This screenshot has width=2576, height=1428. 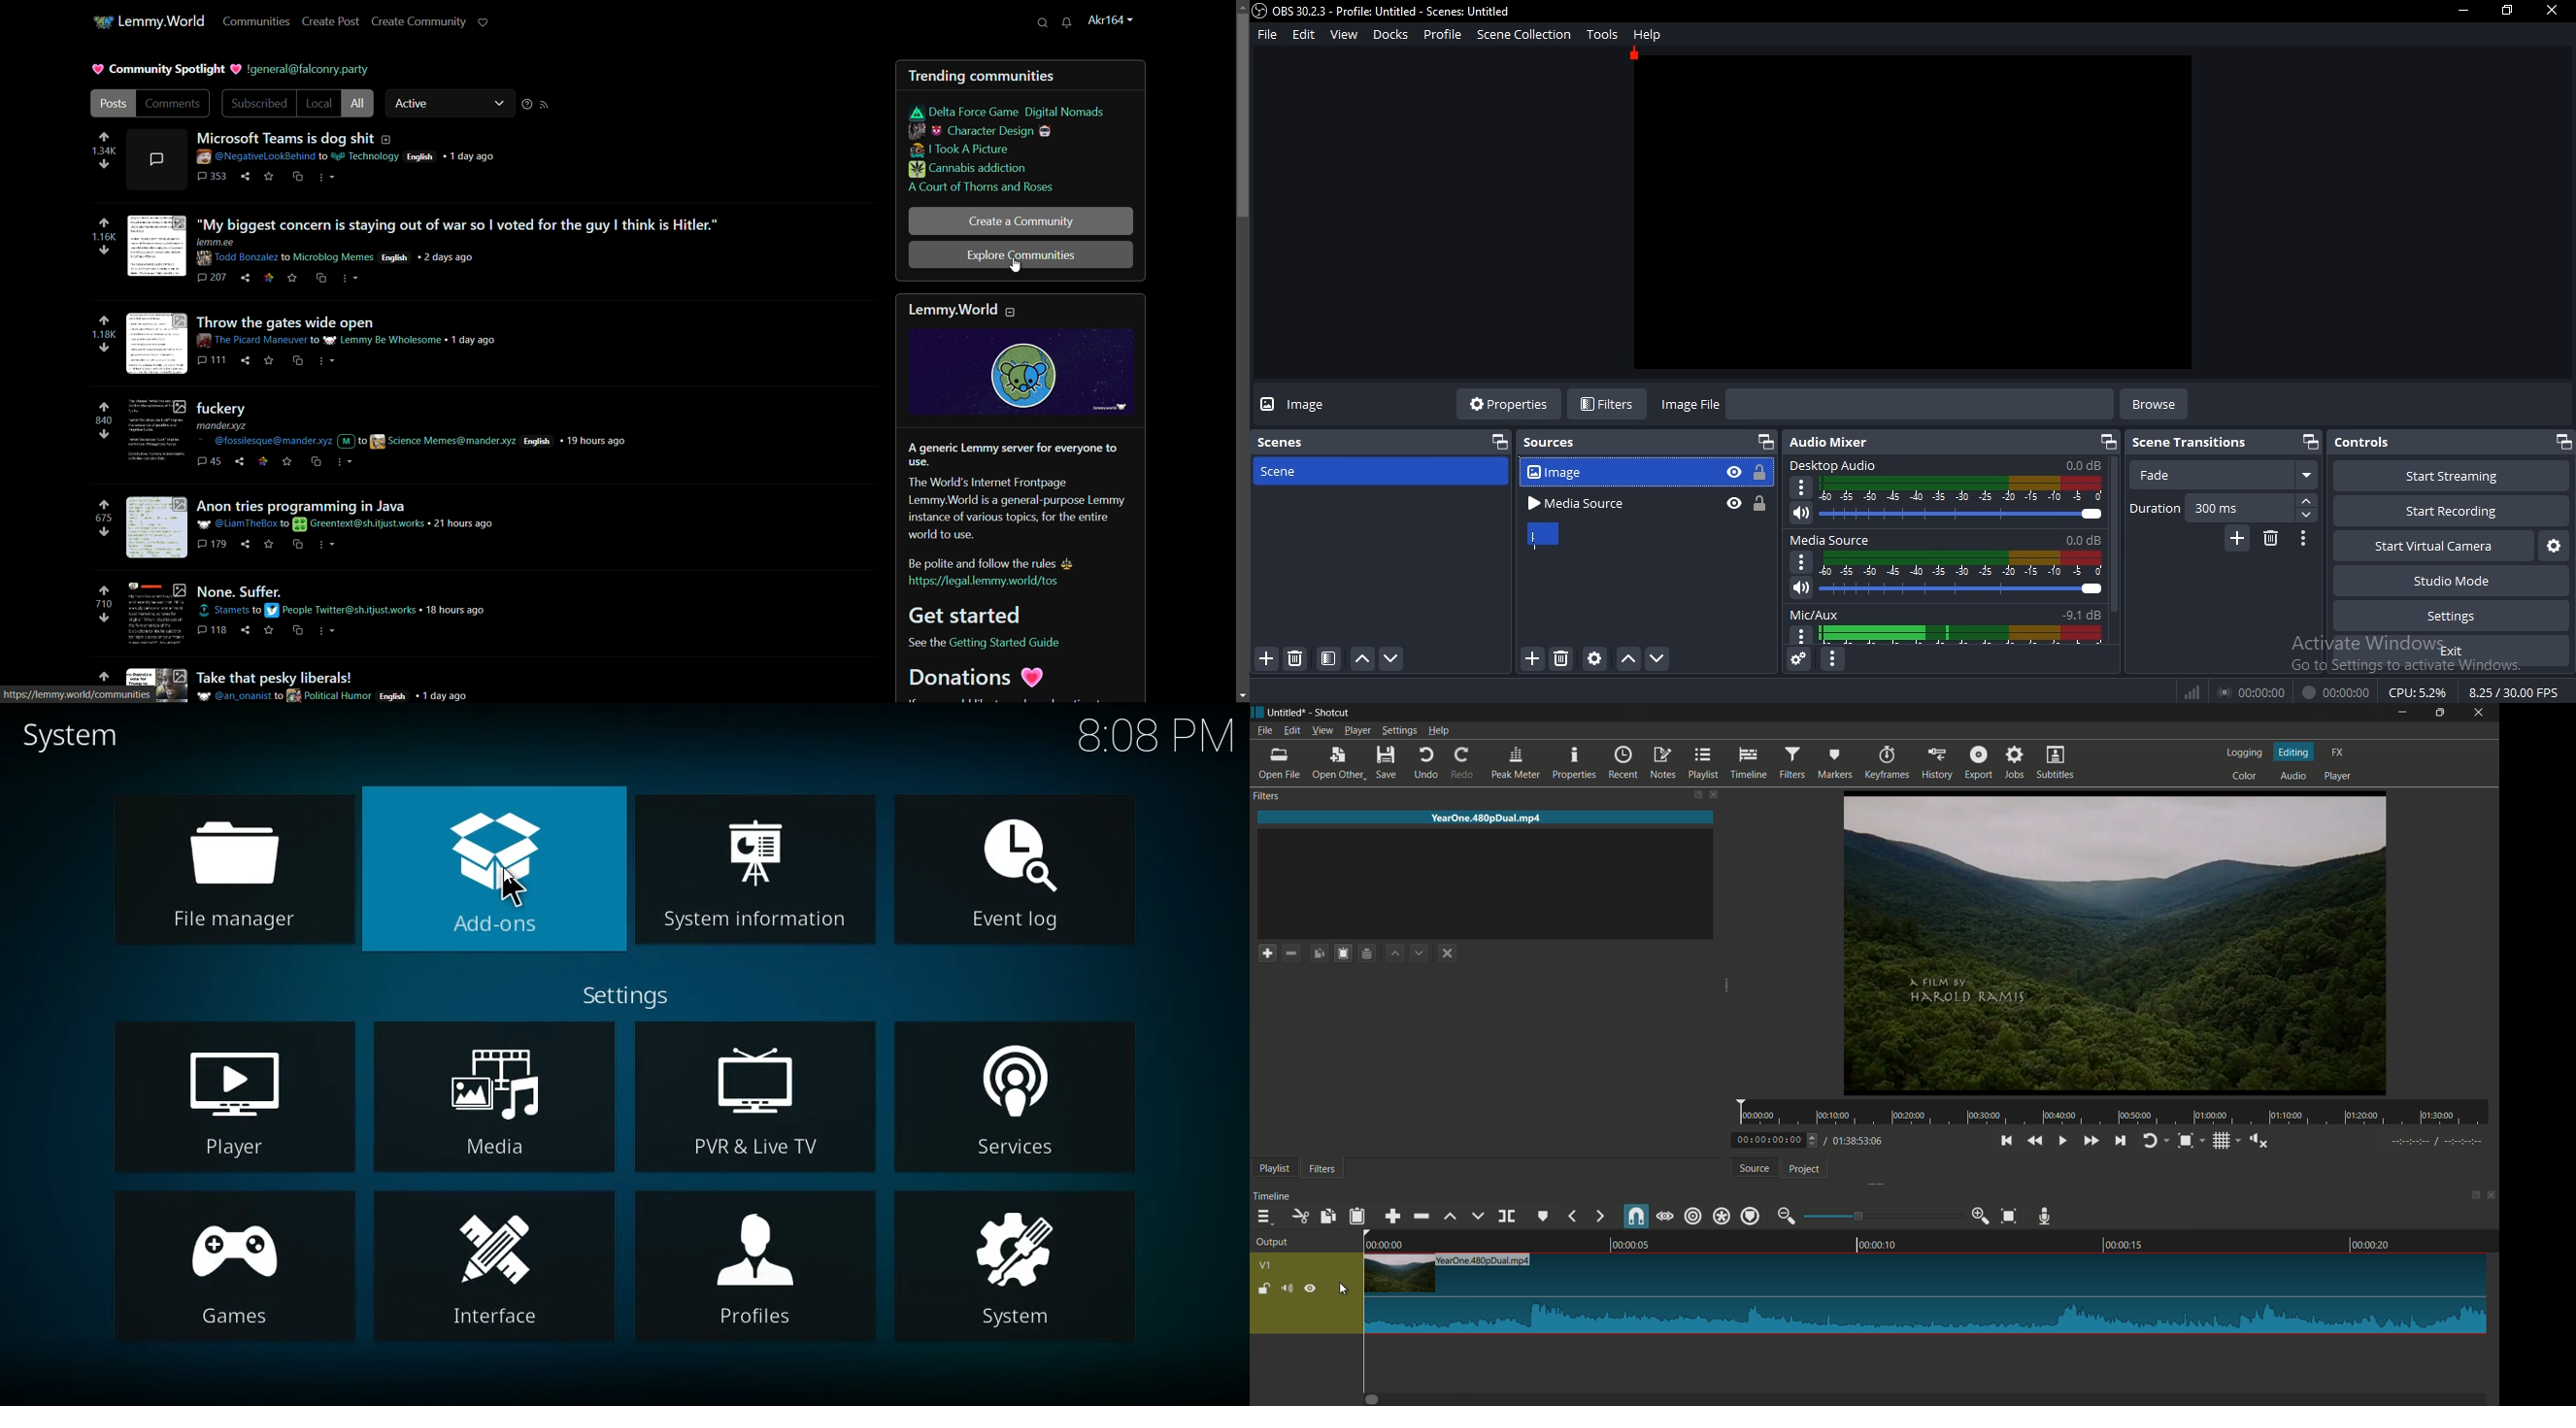 What do you see at coordinates (1358, 730) in the screenshot?
I see `player menu` at bounding box center [1358, 730].